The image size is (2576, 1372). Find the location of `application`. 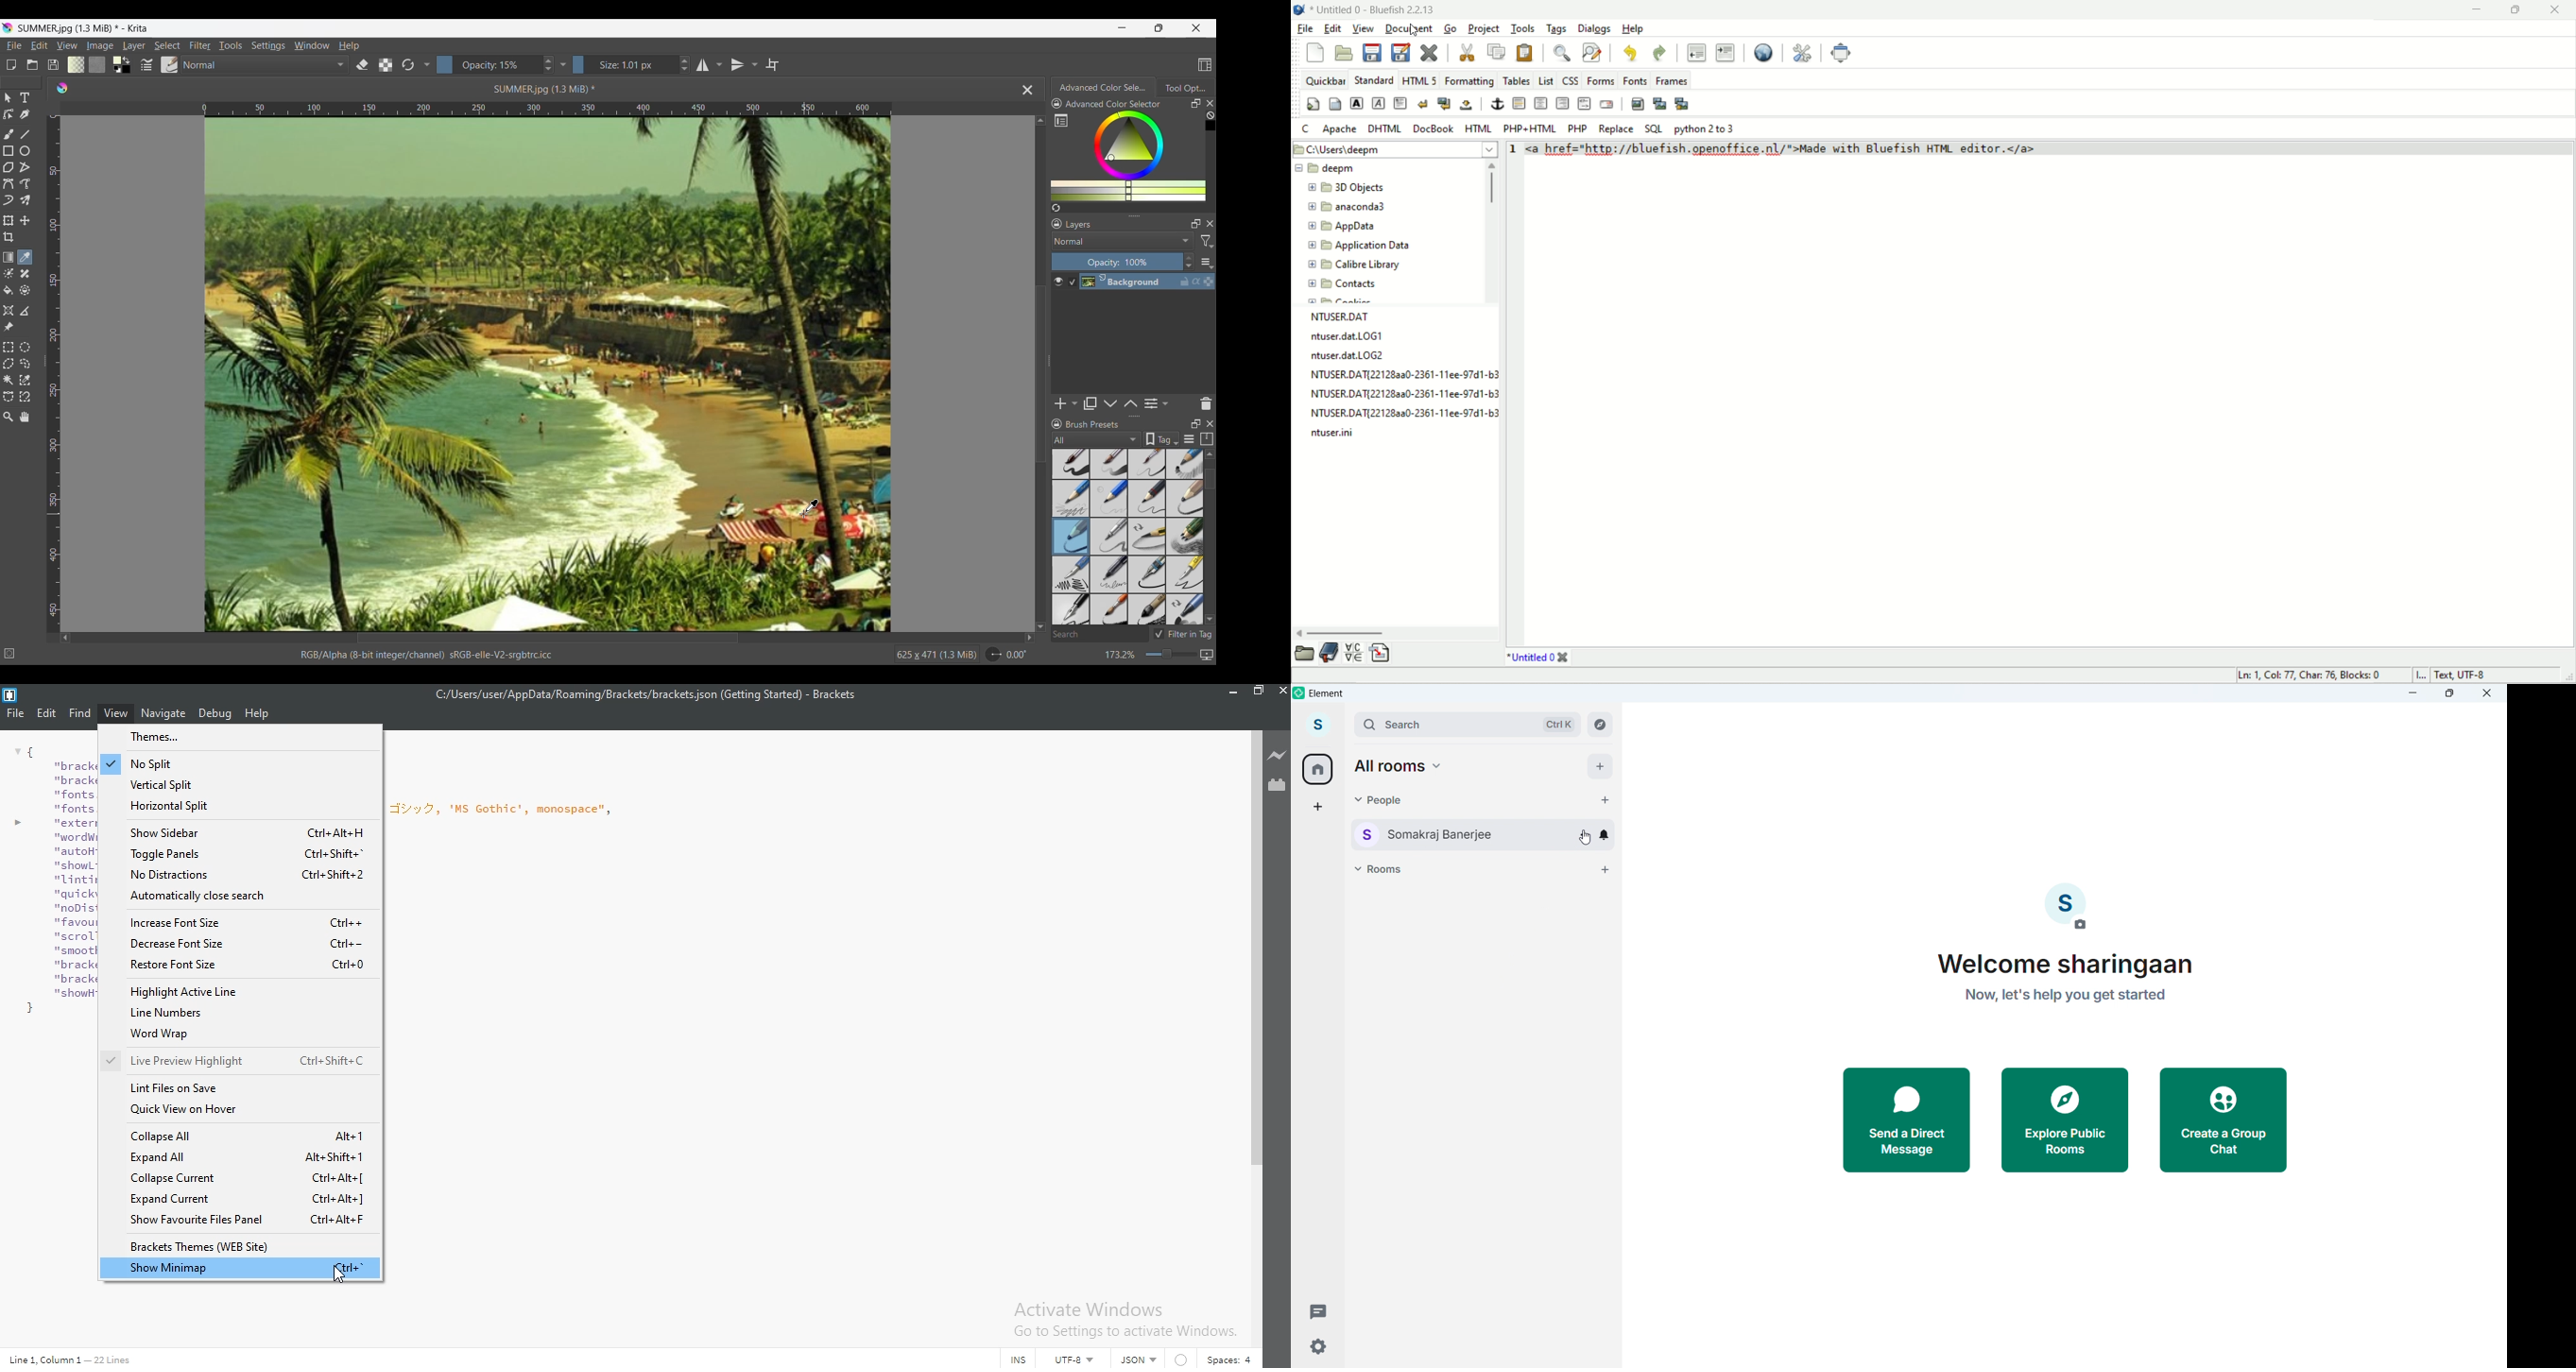

application is located at coordinates (1364, 244).